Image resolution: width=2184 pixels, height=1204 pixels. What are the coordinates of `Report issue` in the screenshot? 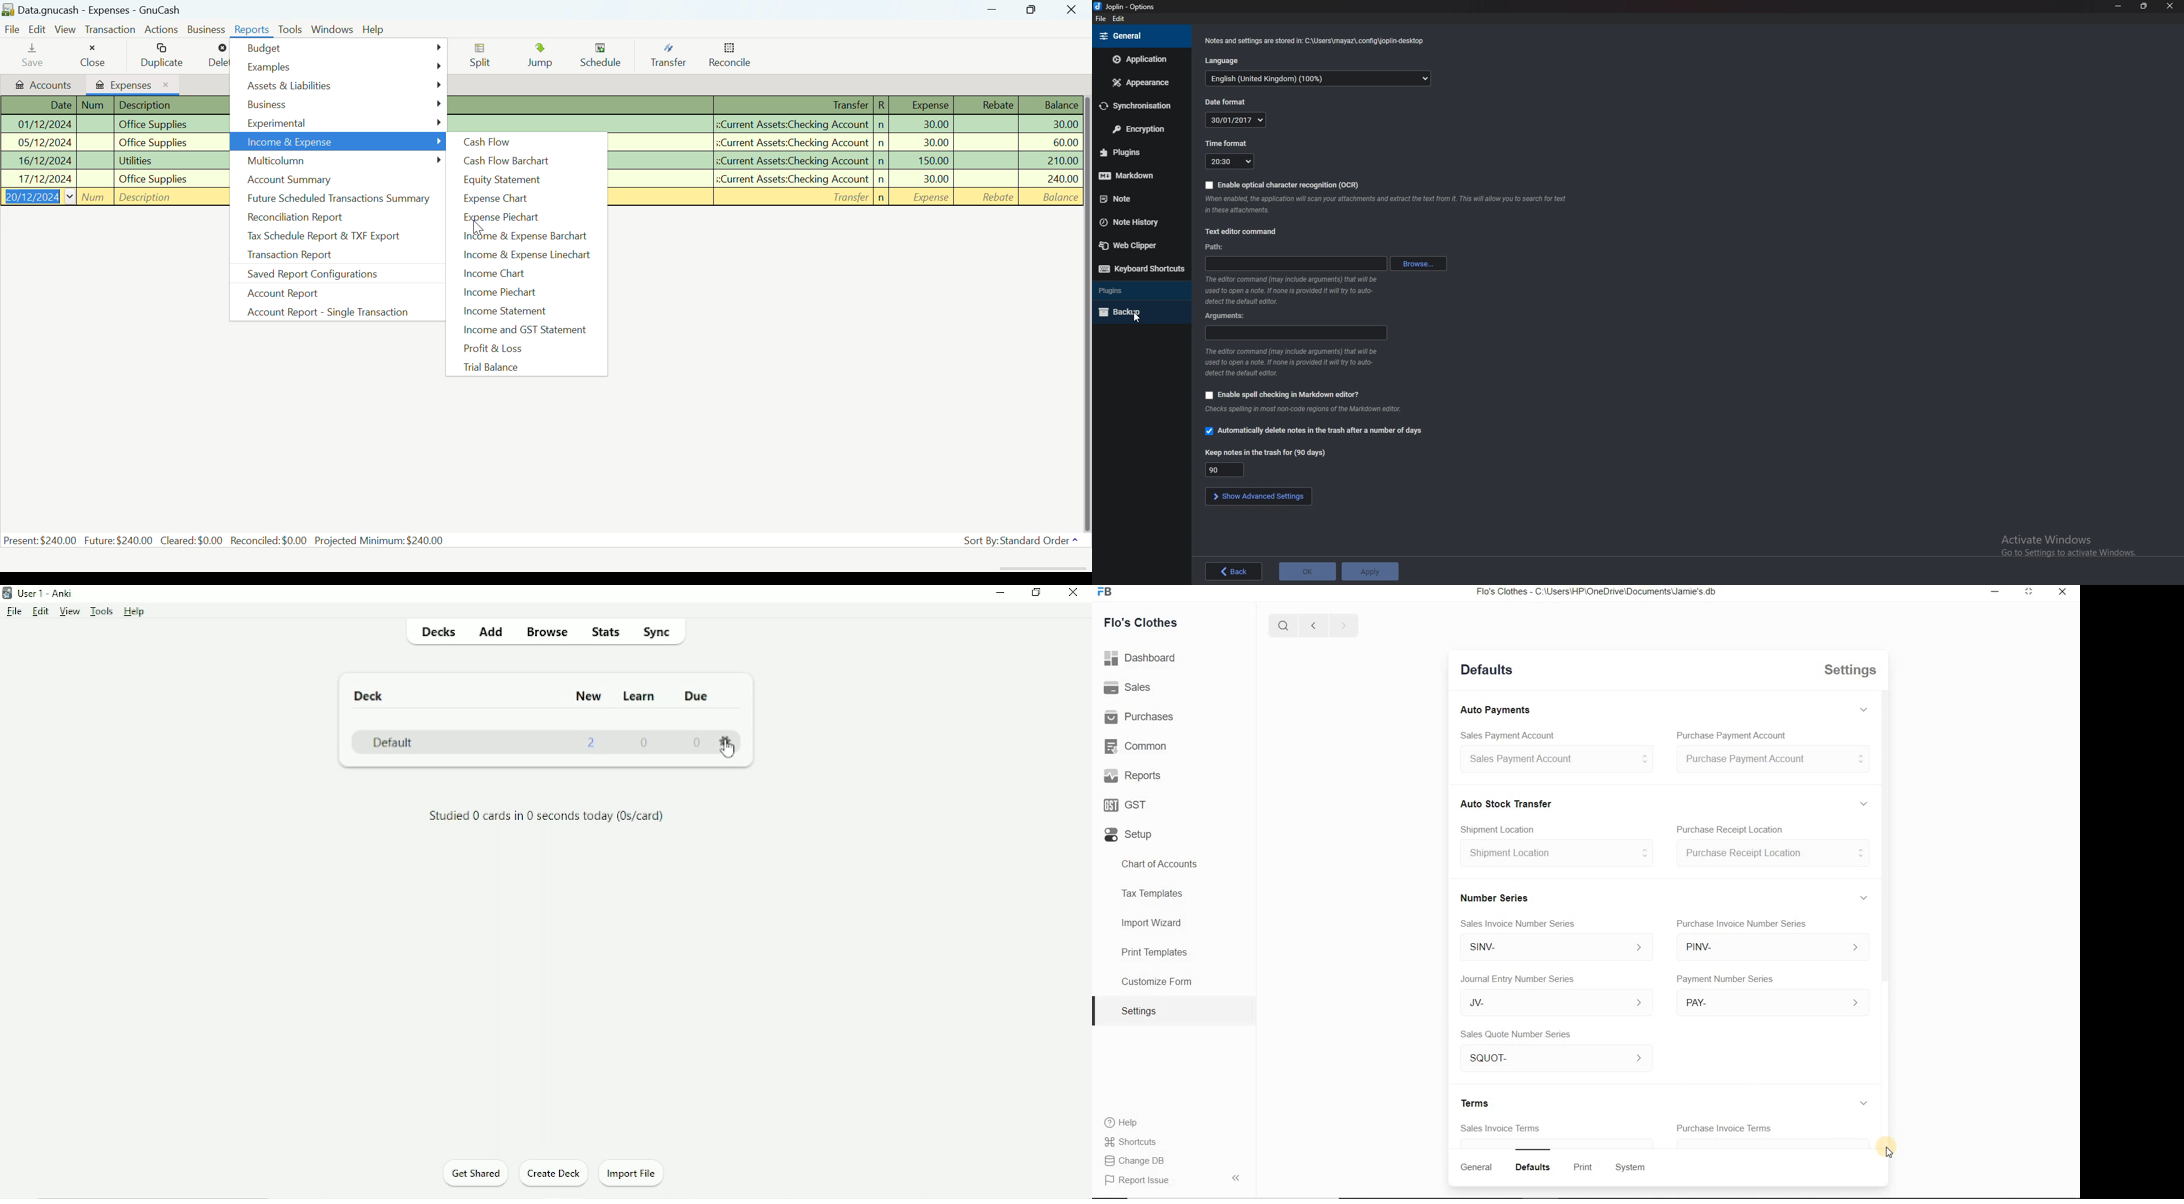 It's located at (1138, 1181).